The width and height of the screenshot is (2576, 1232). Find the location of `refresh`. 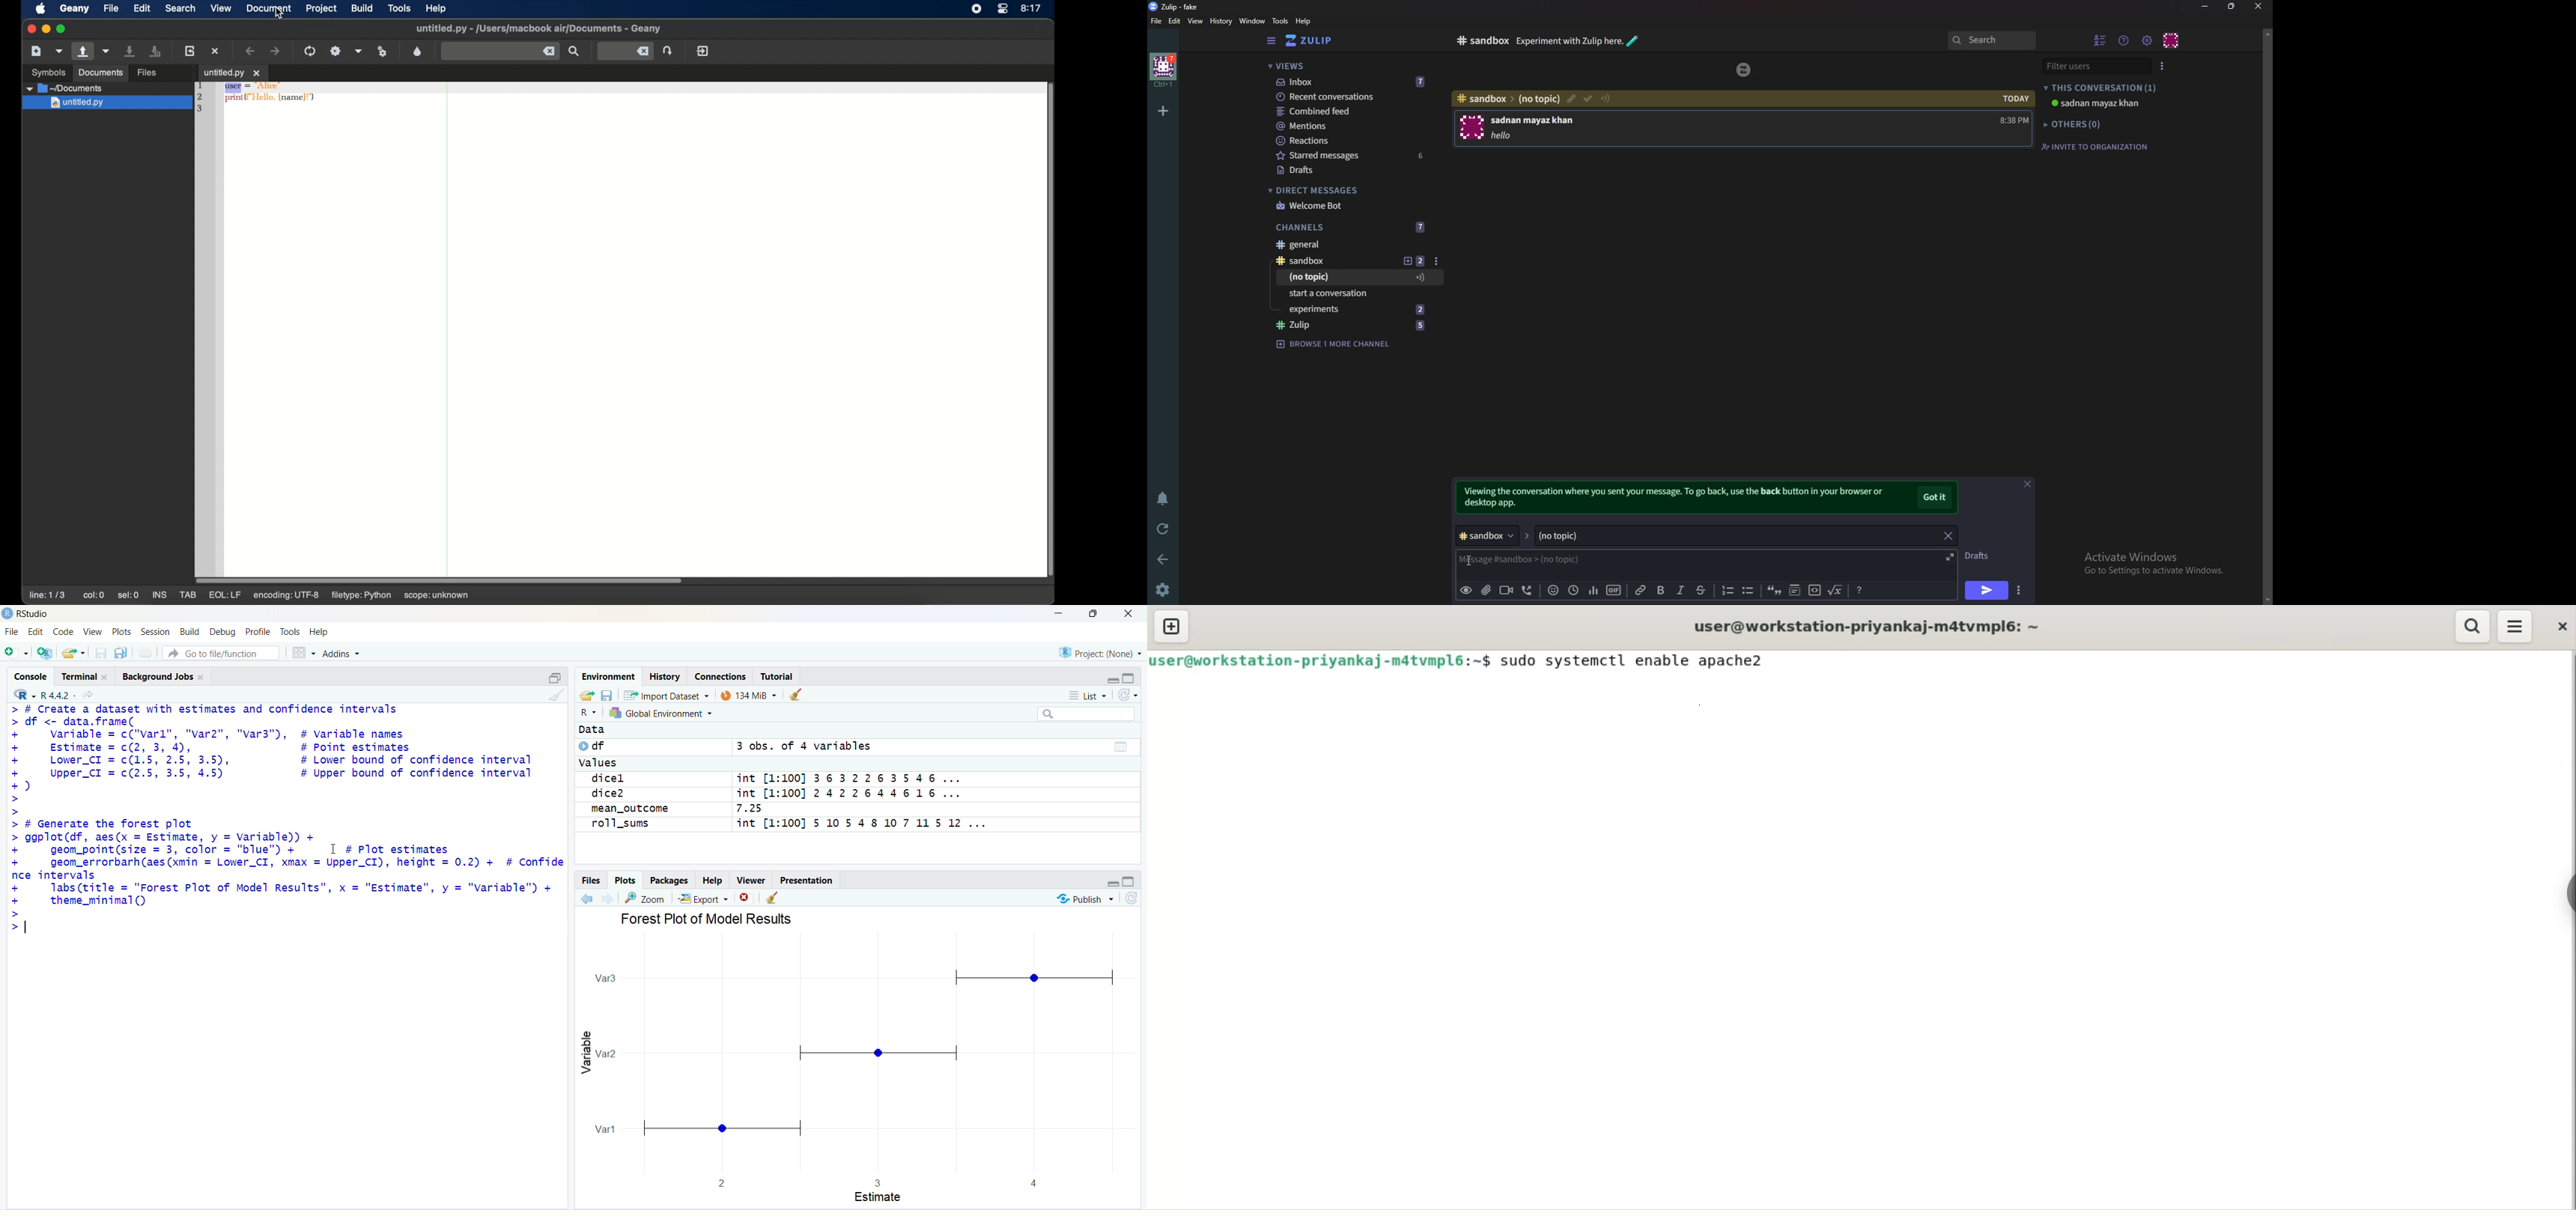

refresh is located at coordinates (1129, 695).